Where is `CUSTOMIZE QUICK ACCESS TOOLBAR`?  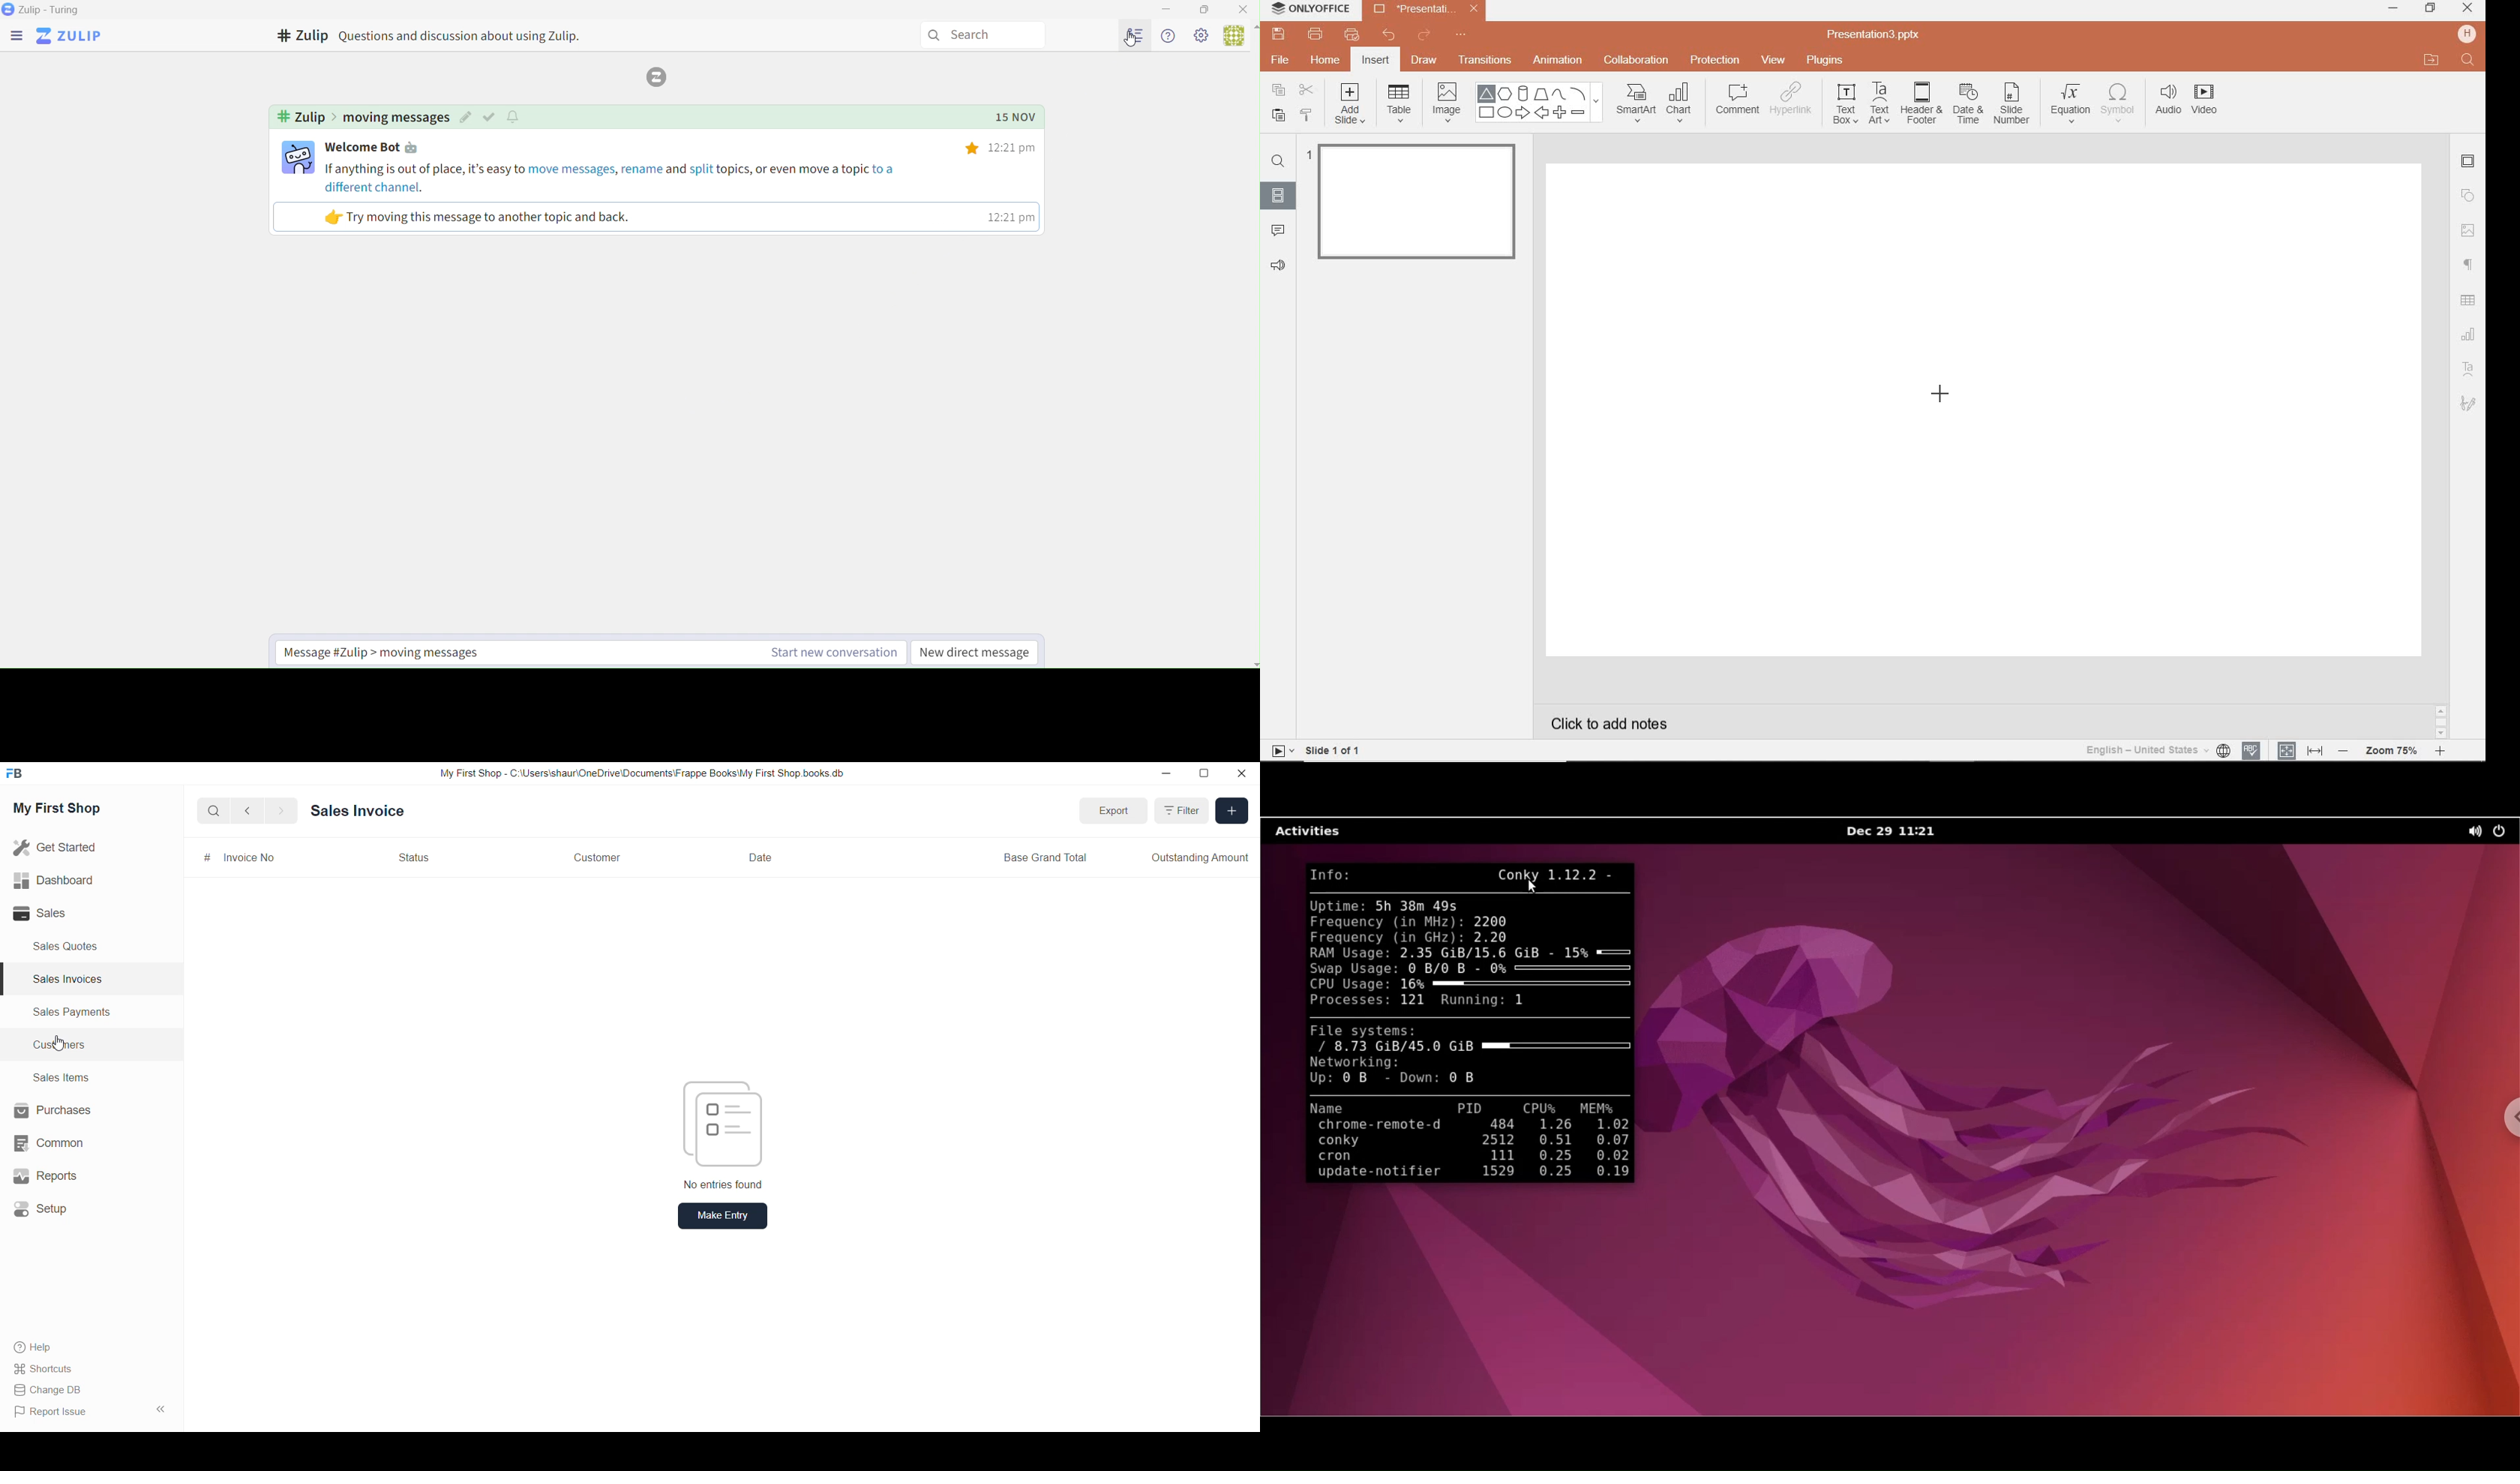
CUSTOMIZE QUICK ACCESS TOOLBAR is located at coordinates (1461, 35).